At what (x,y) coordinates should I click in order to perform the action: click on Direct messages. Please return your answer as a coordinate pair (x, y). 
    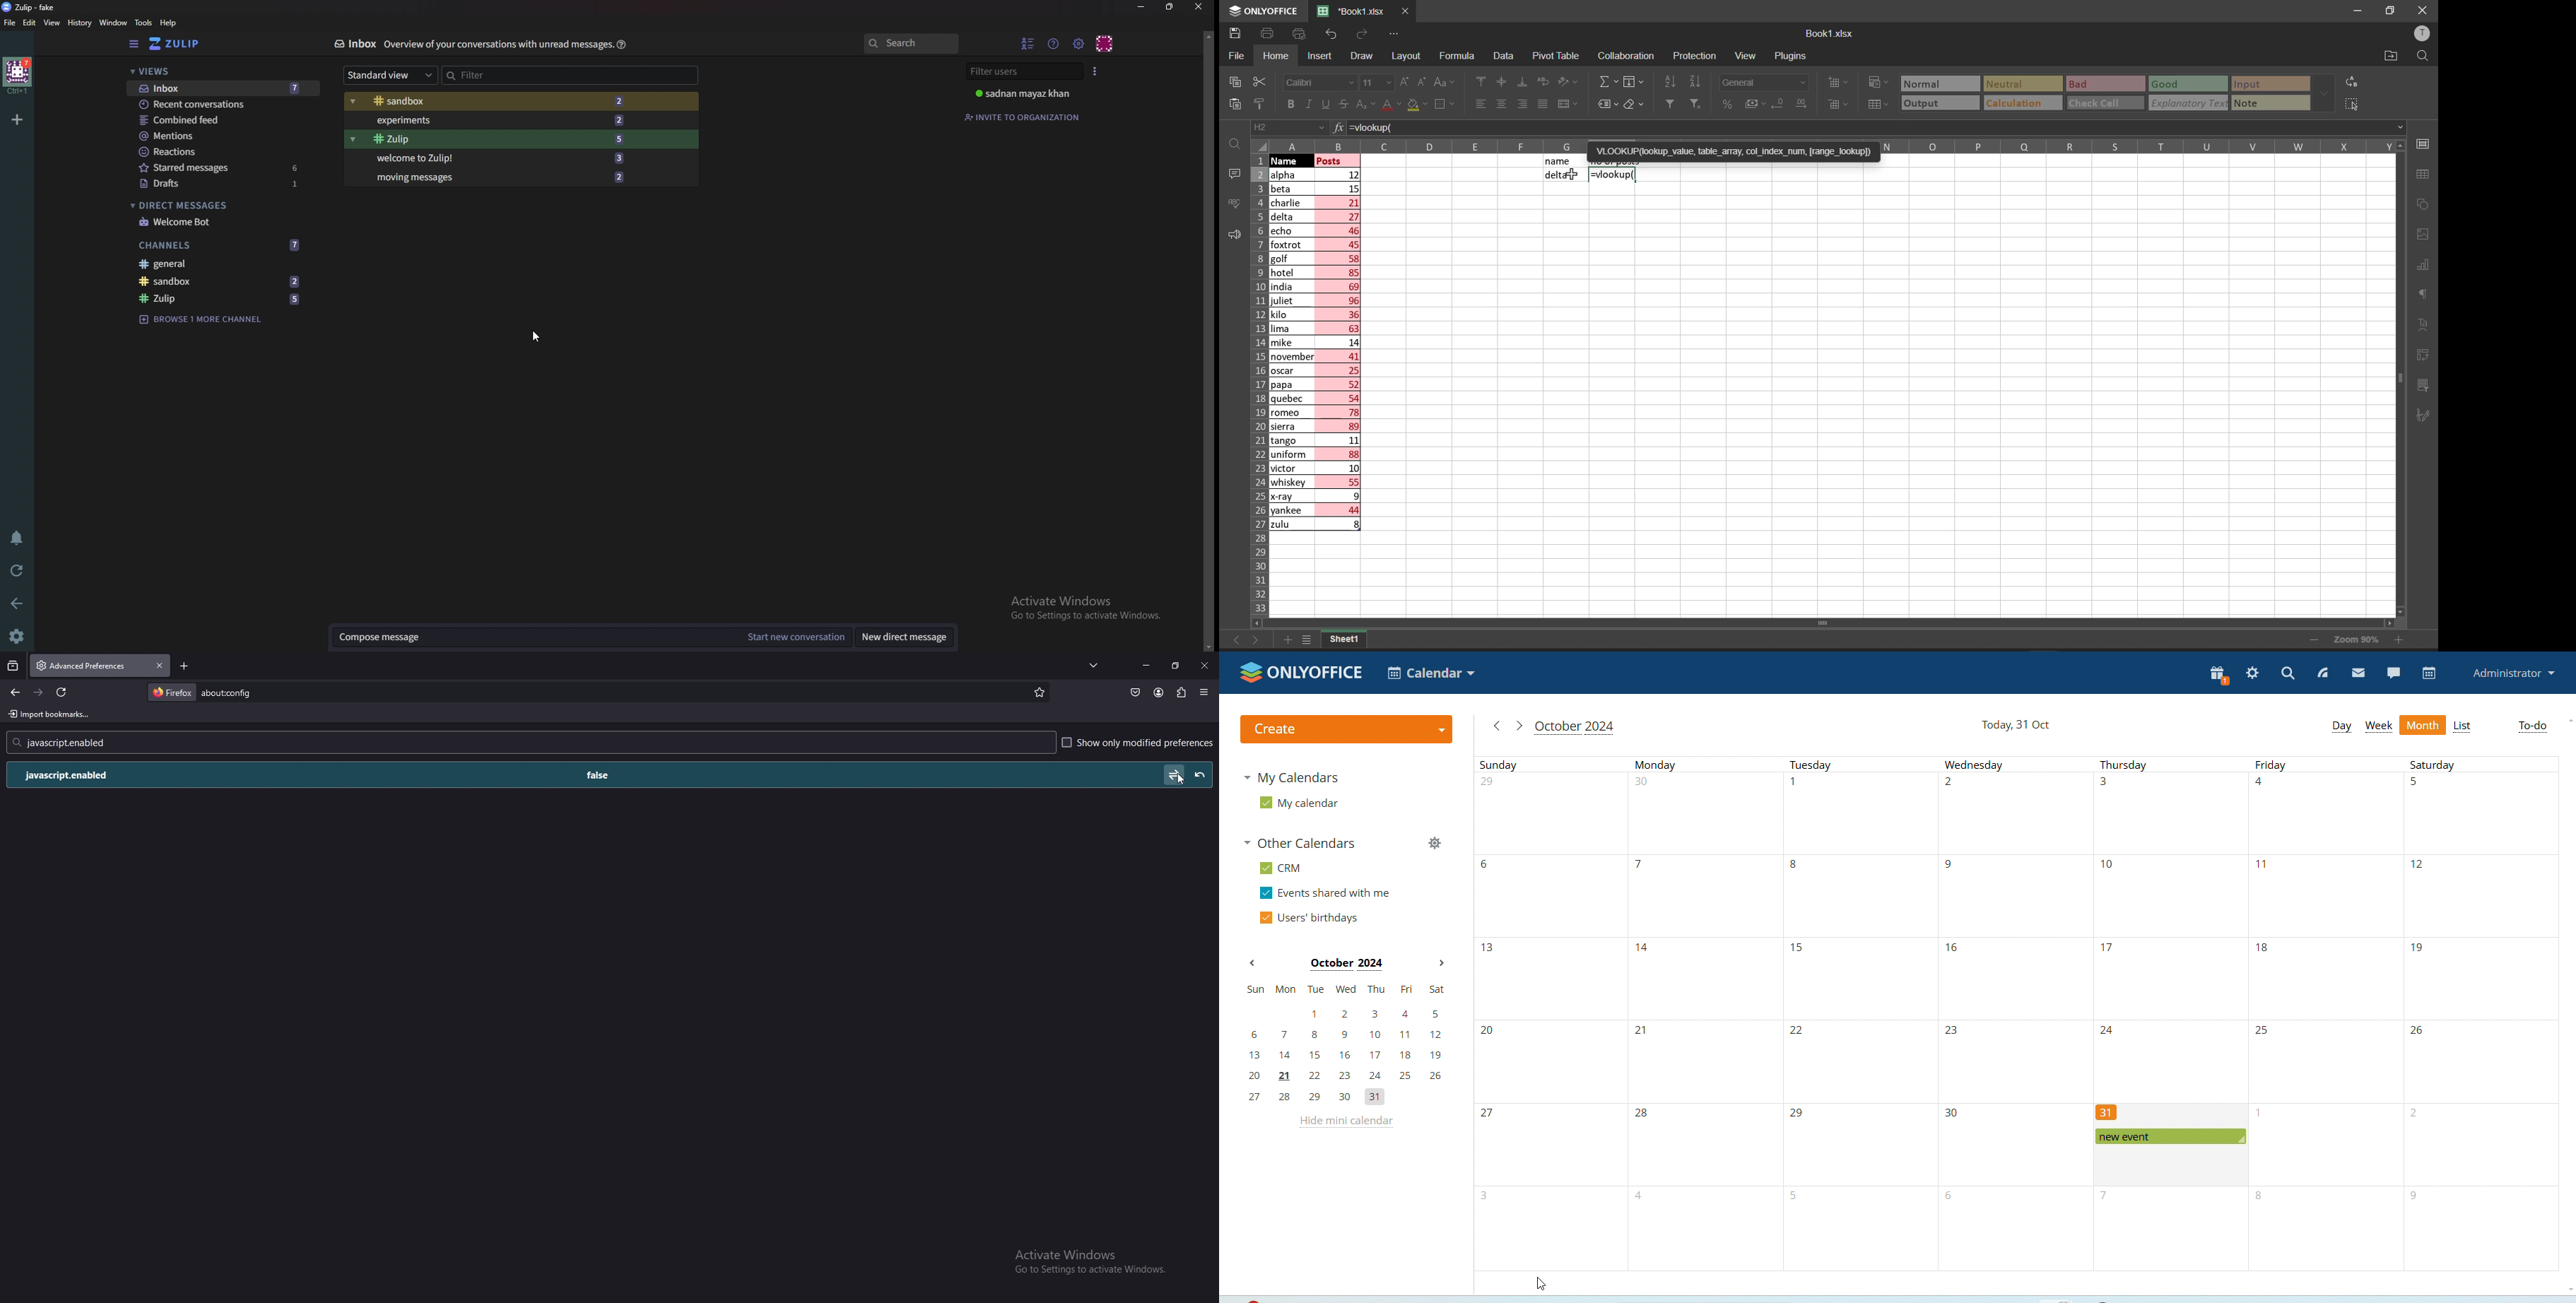
    Looking at the image, I should click on (215, 206).